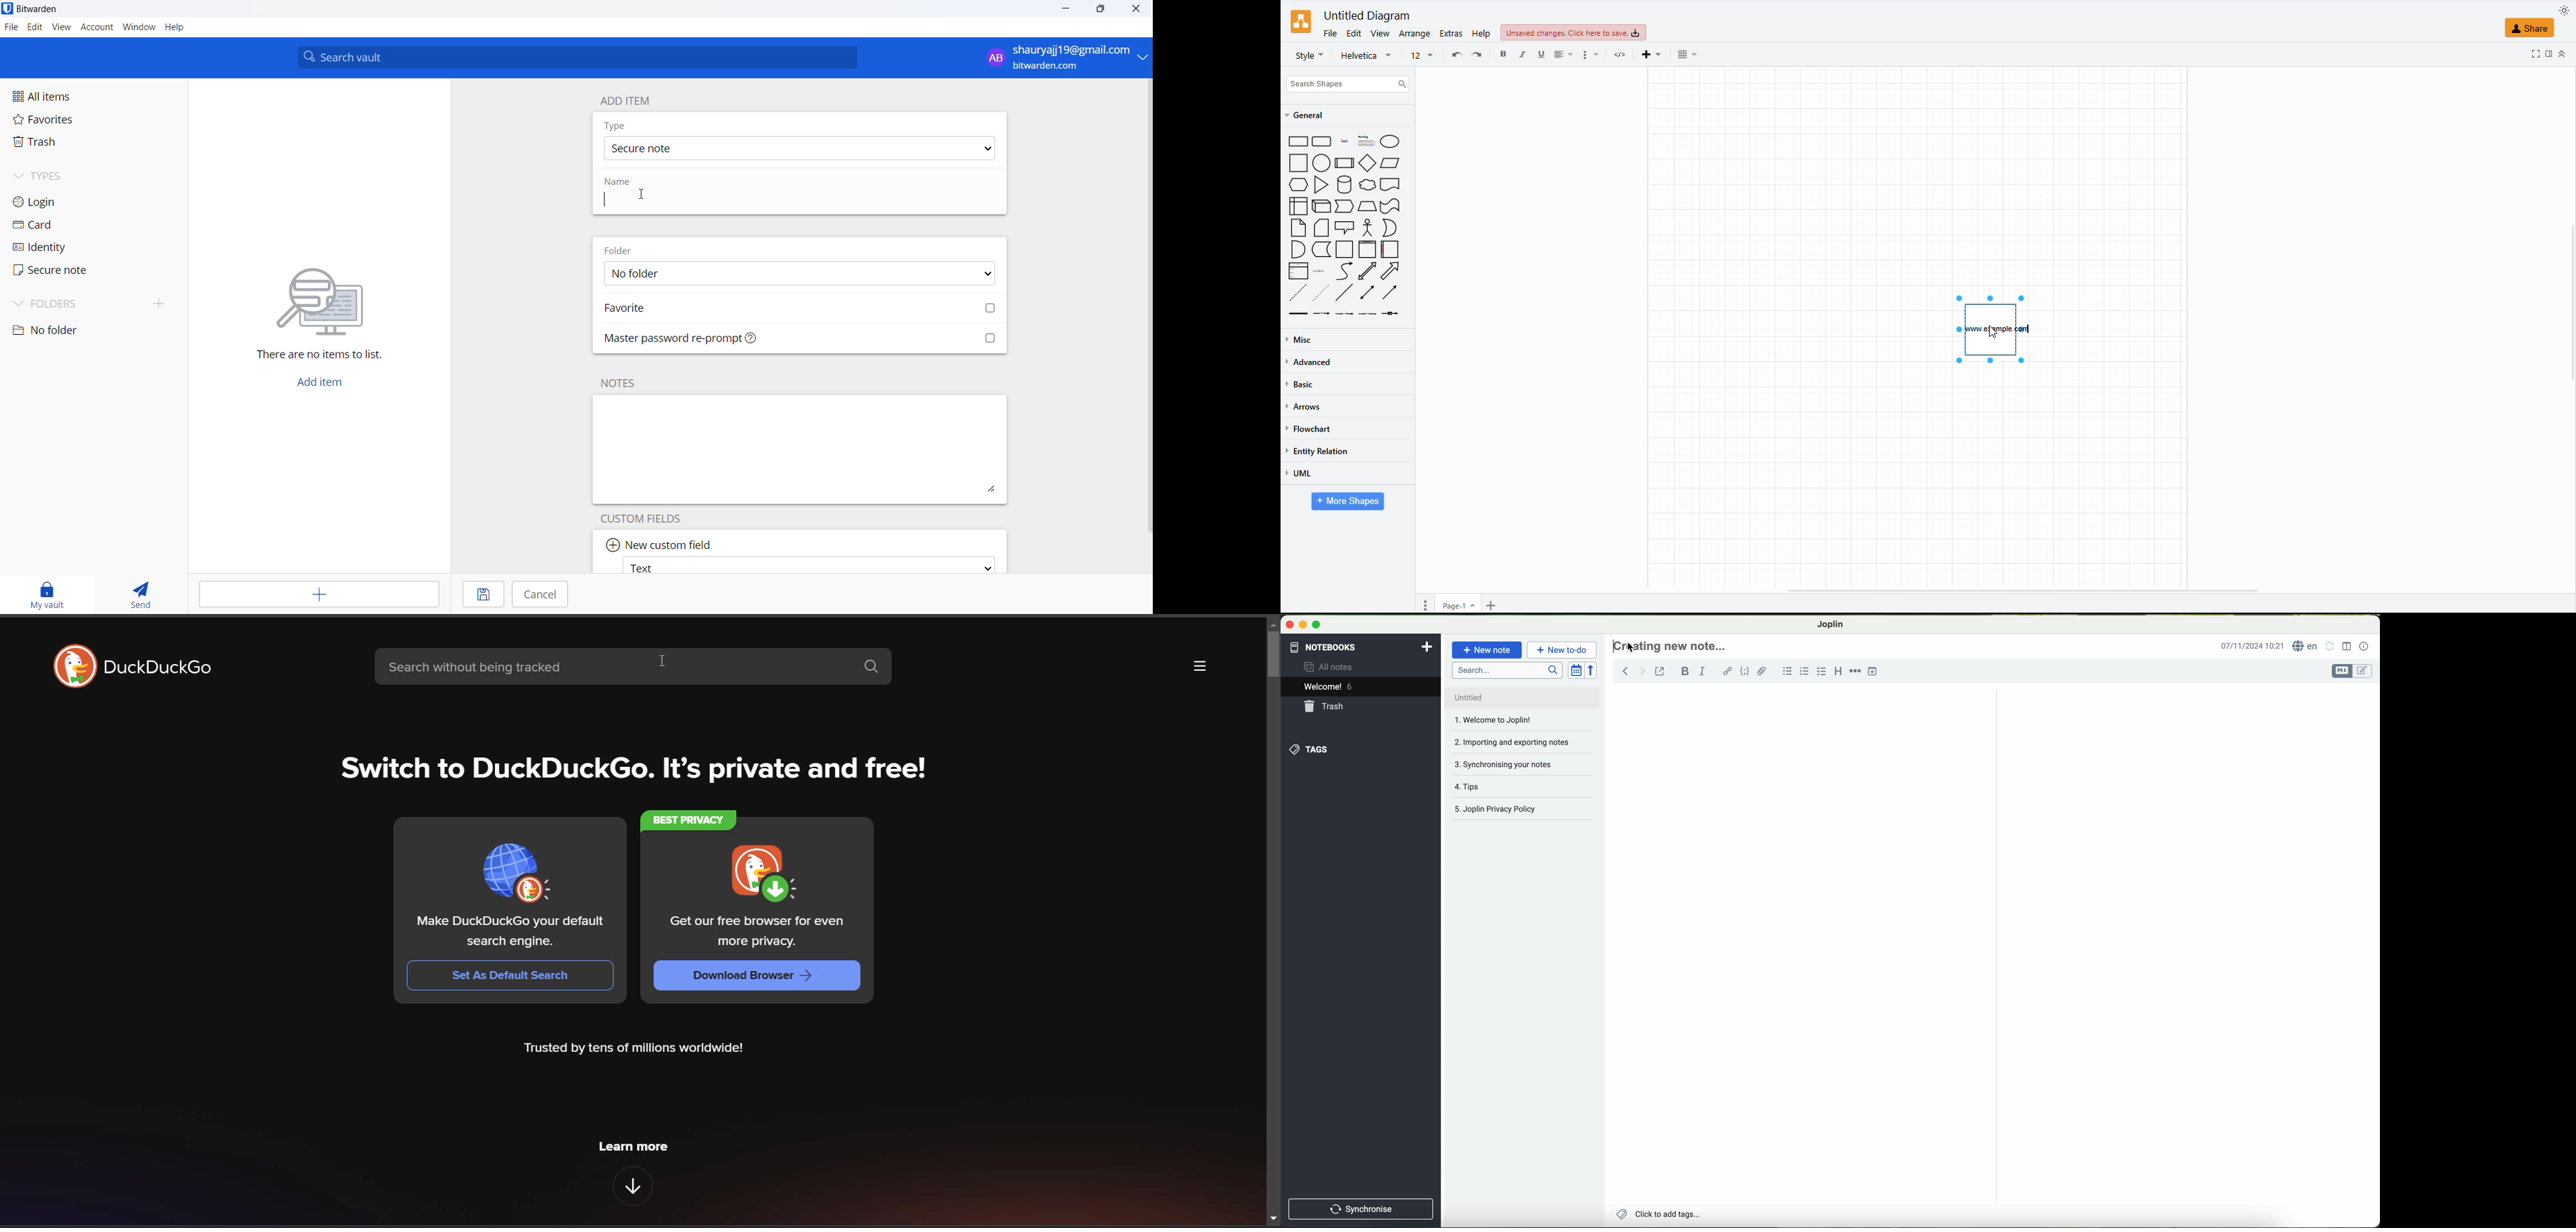 Image resolution: width=2576 pixels, height=1232 pixels. I want to click on minimize, so click(1301, 623).